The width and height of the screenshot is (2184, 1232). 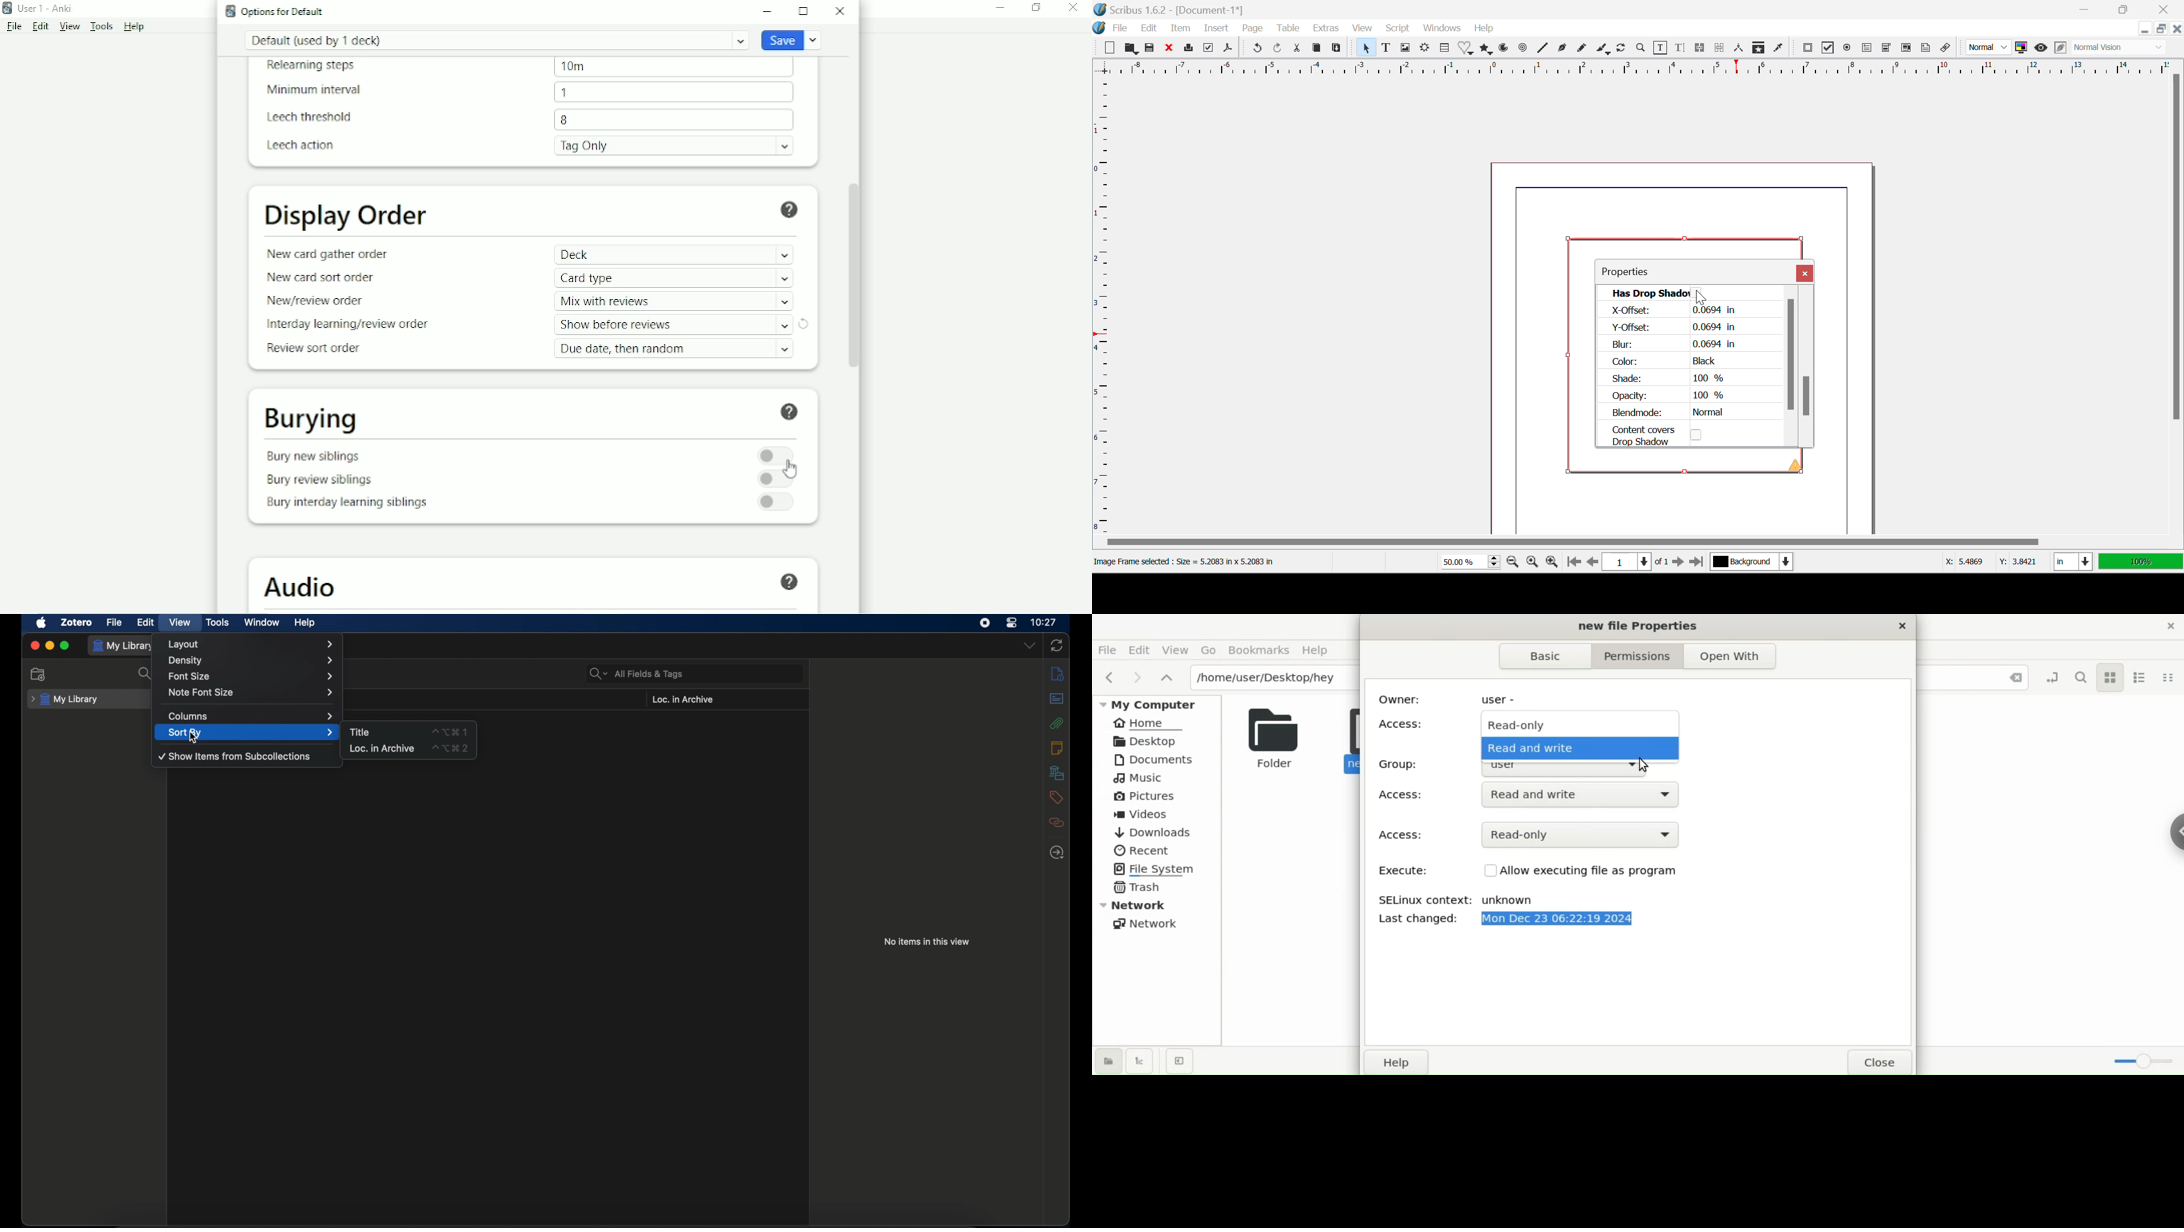 I want to click on Calligraphic Line, so click(x=1604, y=50).